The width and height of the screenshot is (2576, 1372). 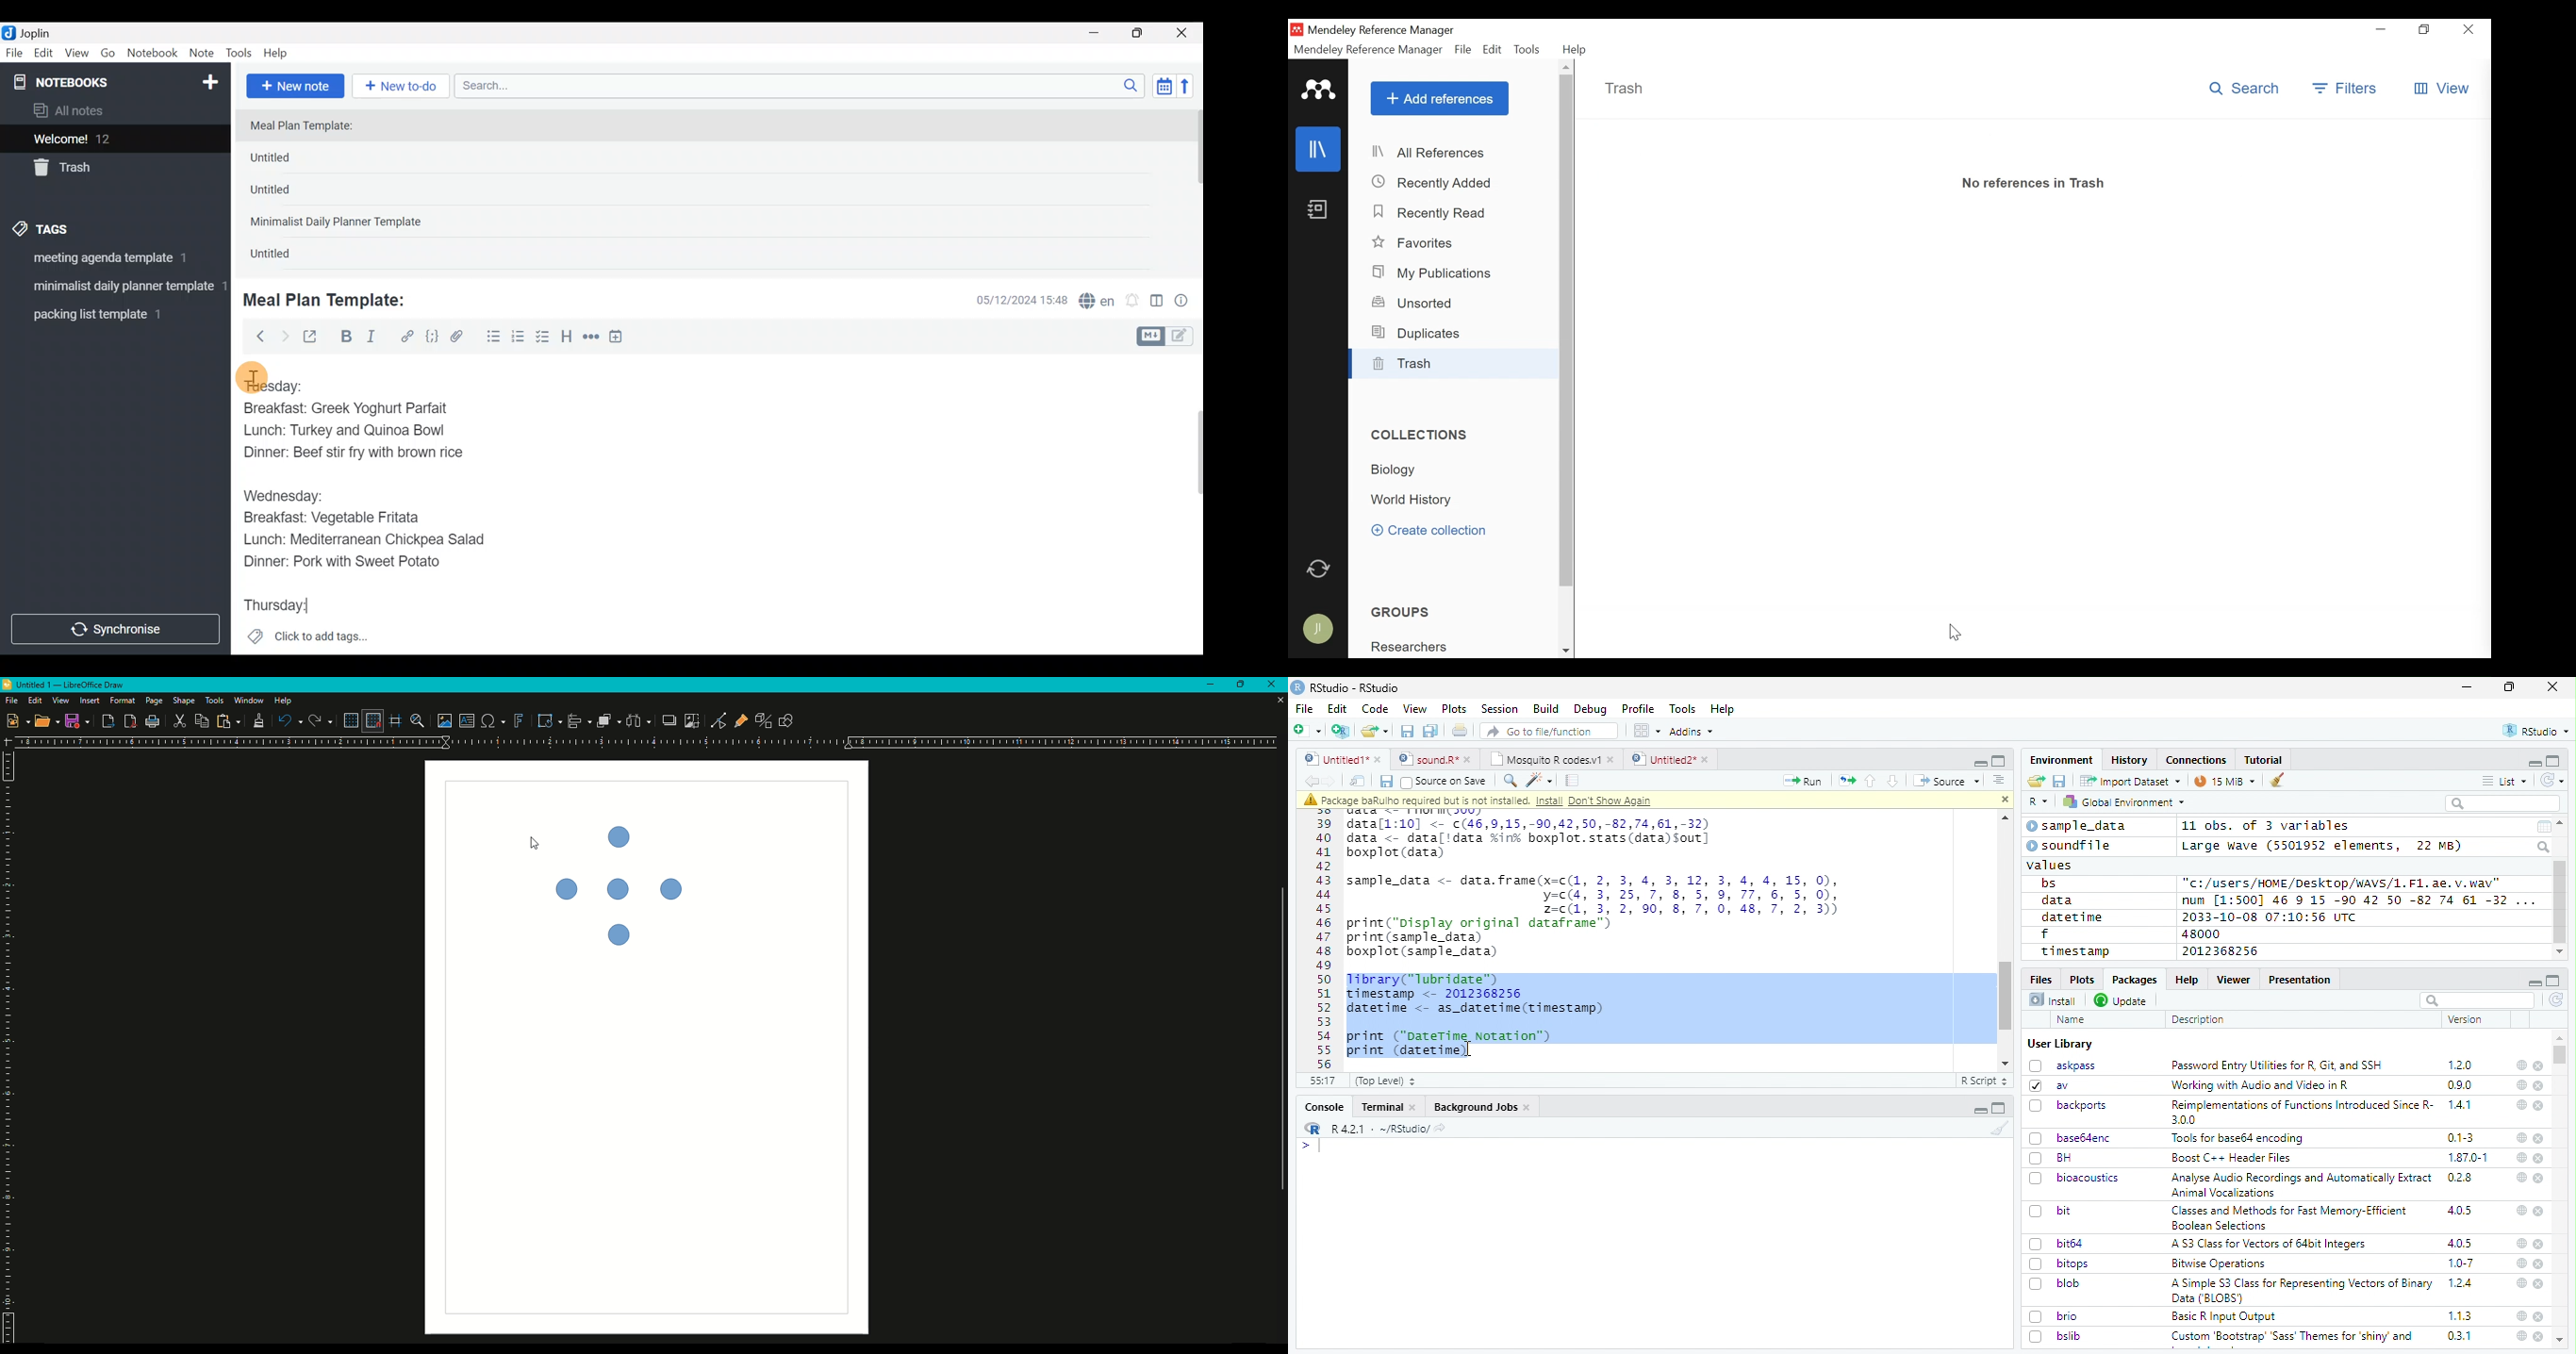 What do you see at coordinates (1550, 731) in the screenshot?
I see `Go to file/function` at bounding box center [1550, 731].